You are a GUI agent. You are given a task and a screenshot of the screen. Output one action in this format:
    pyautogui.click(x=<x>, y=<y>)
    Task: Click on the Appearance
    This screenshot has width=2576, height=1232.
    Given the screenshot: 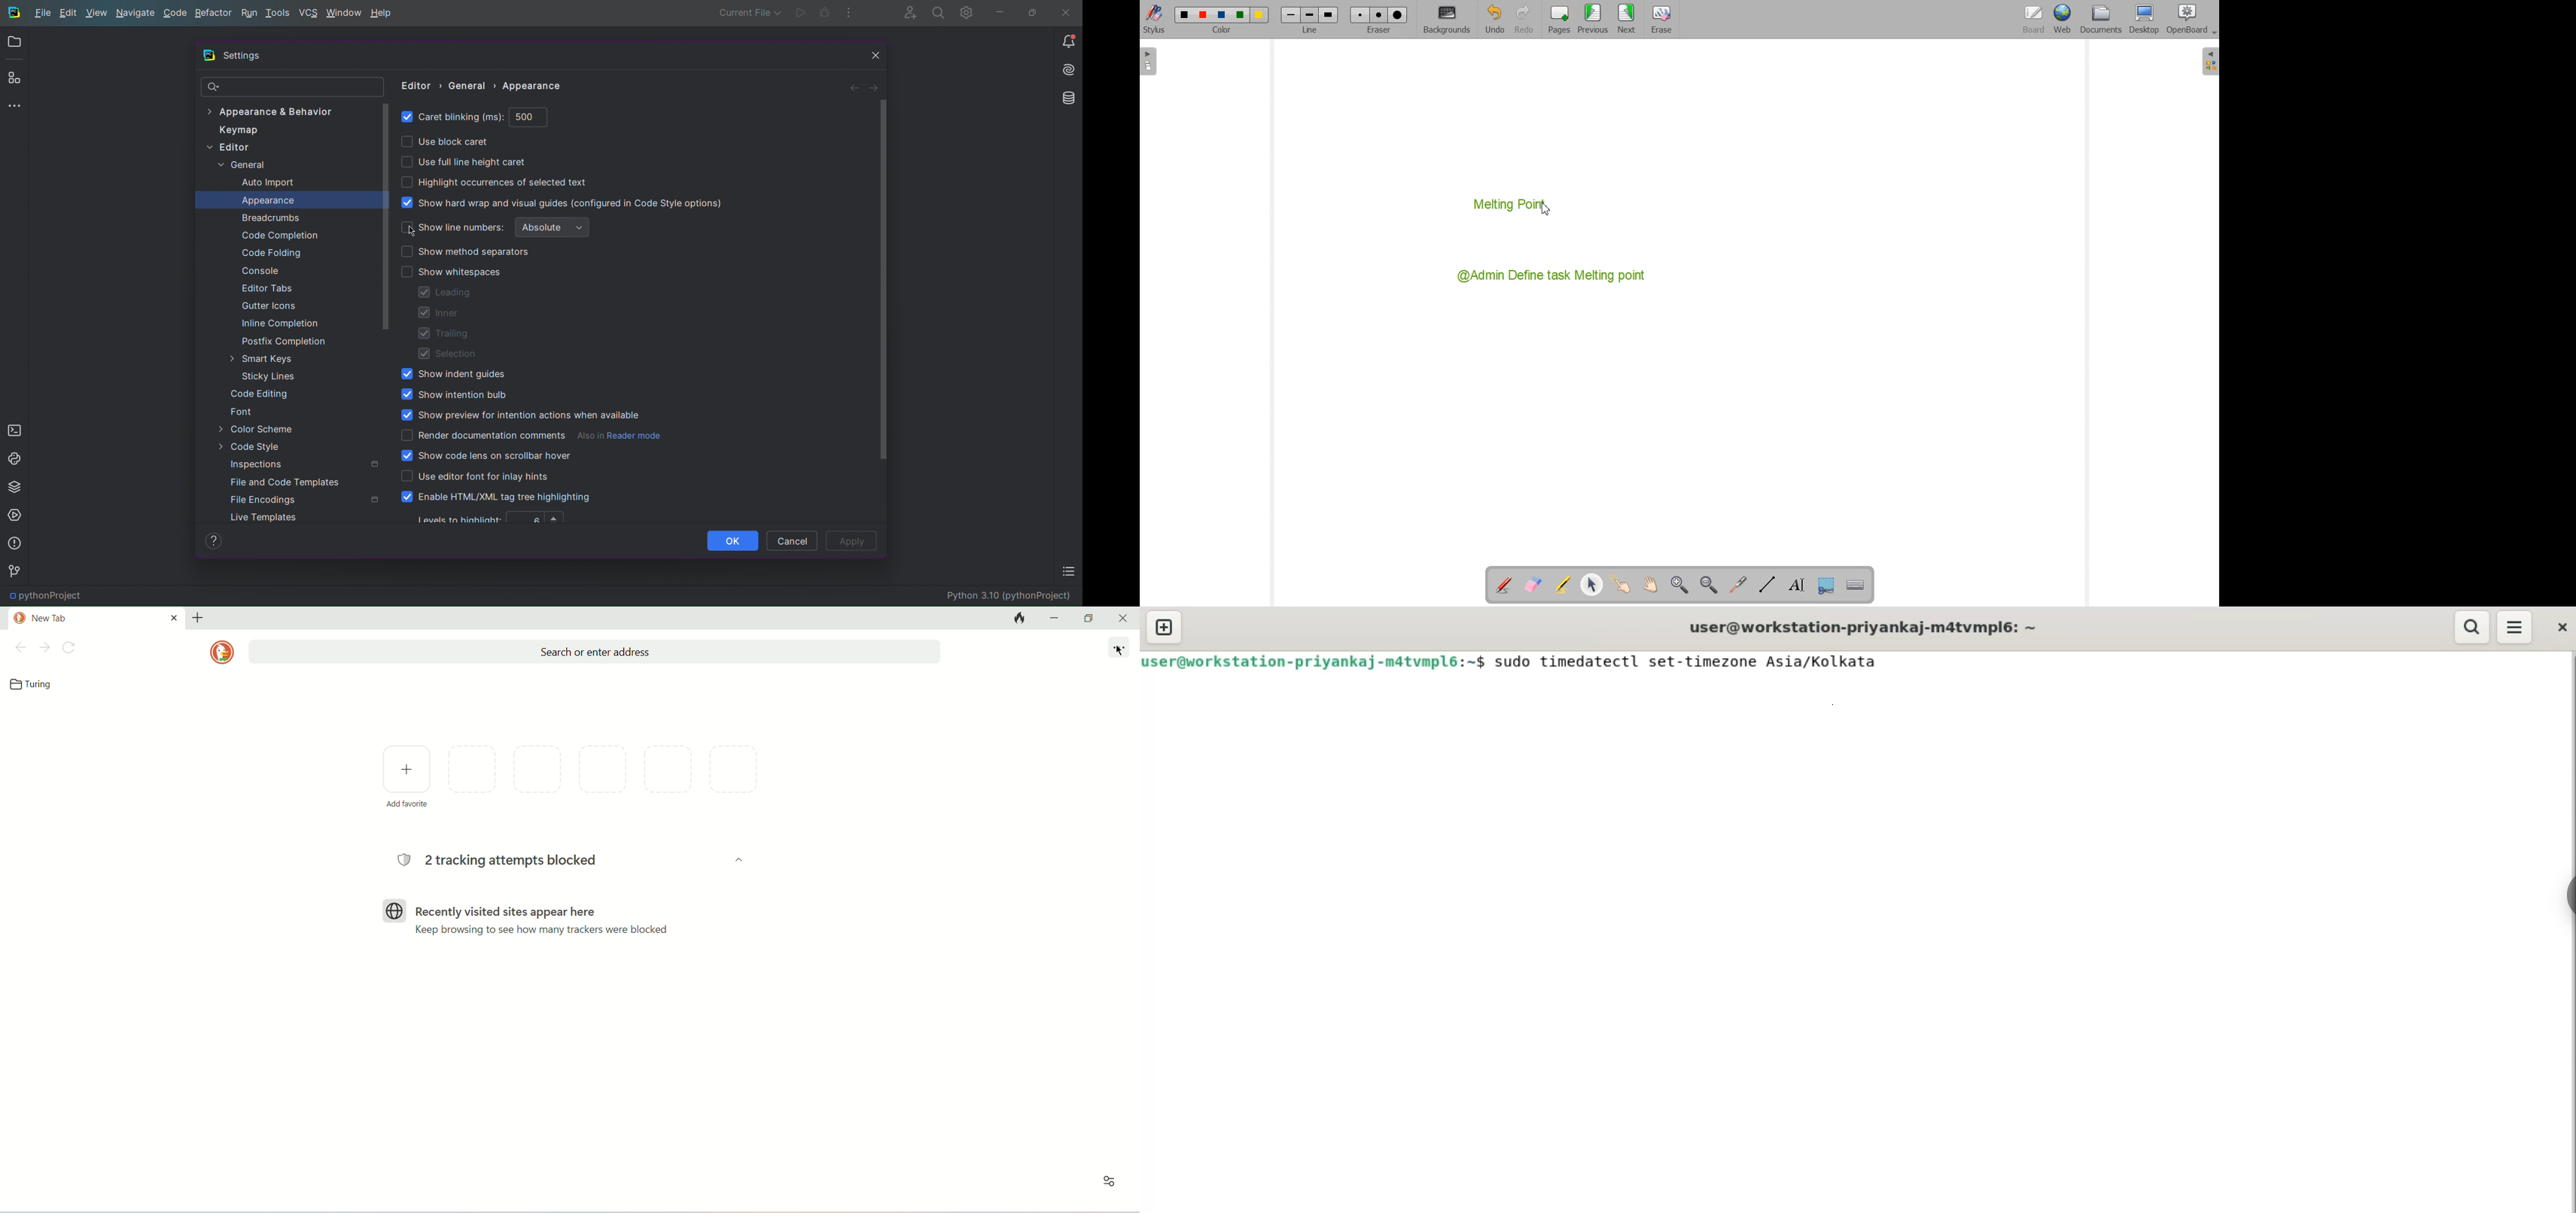 What is the action you would take?
    pyautogui.click(x=268, y=201)
    